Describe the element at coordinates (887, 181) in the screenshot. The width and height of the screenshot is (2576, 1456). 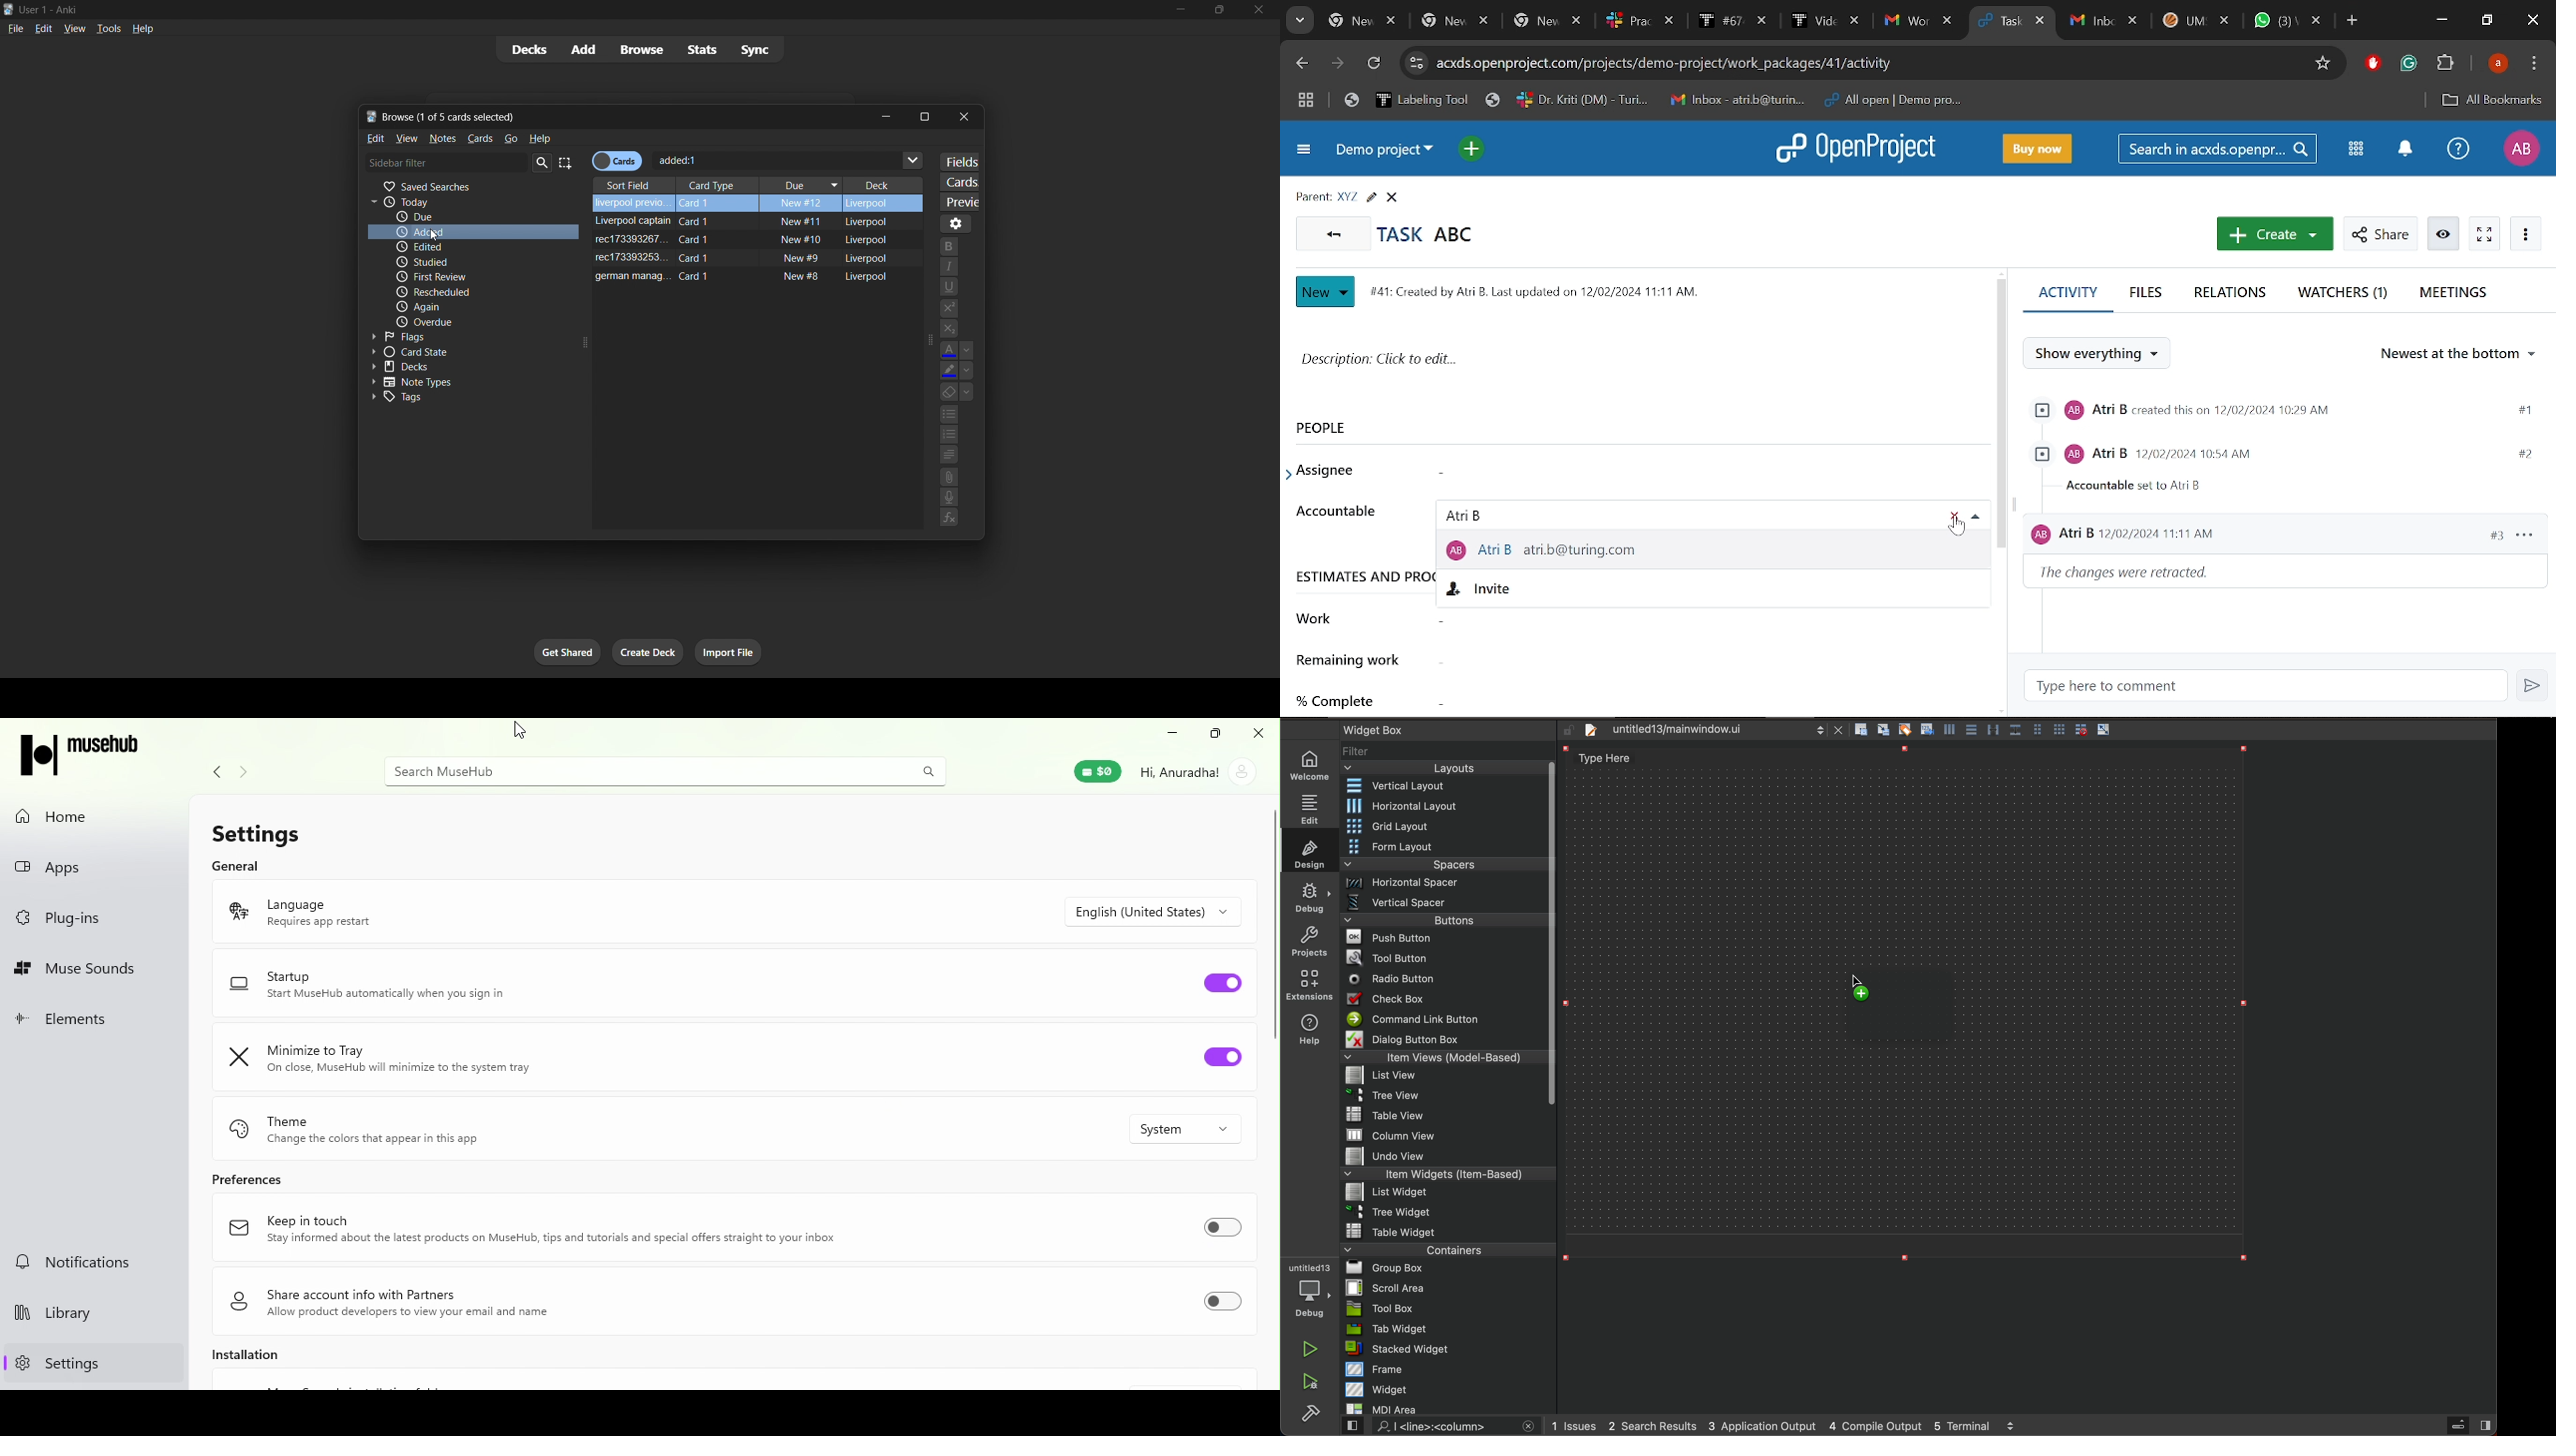
I see `deck column` at that location.